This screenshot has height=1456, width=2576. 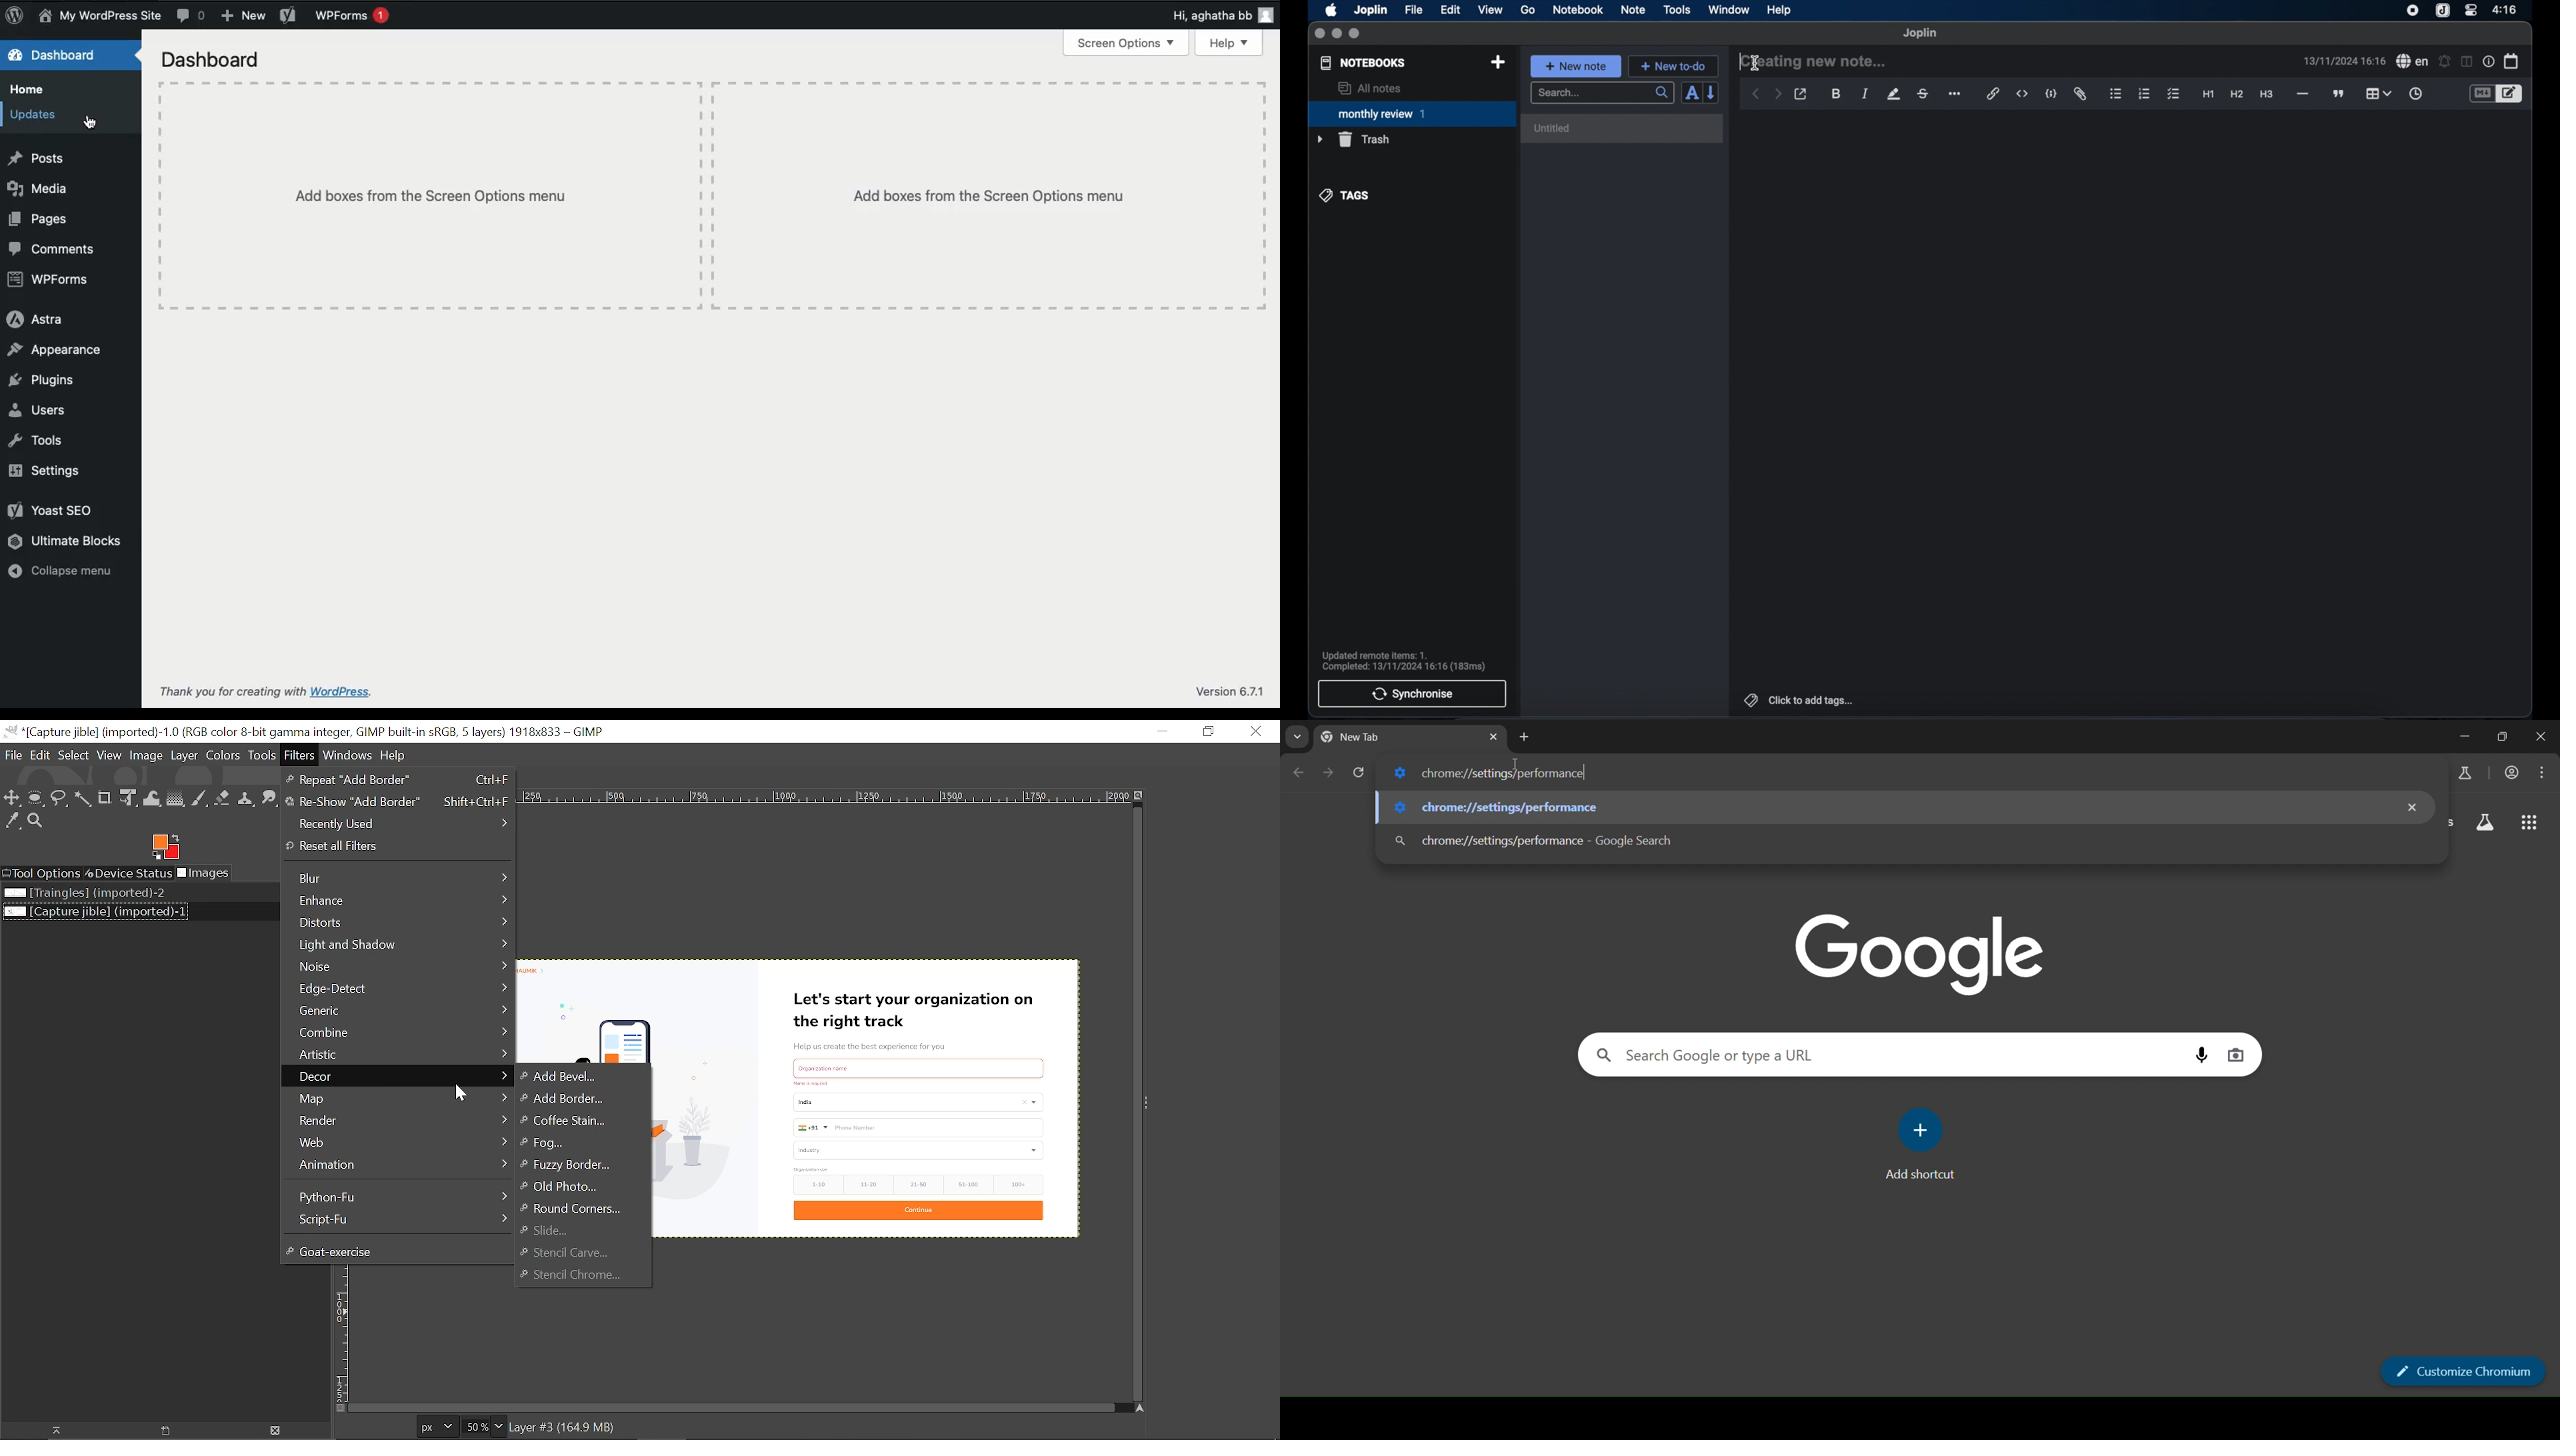 I want to click on sync notification, so click(x=1404, y=661).